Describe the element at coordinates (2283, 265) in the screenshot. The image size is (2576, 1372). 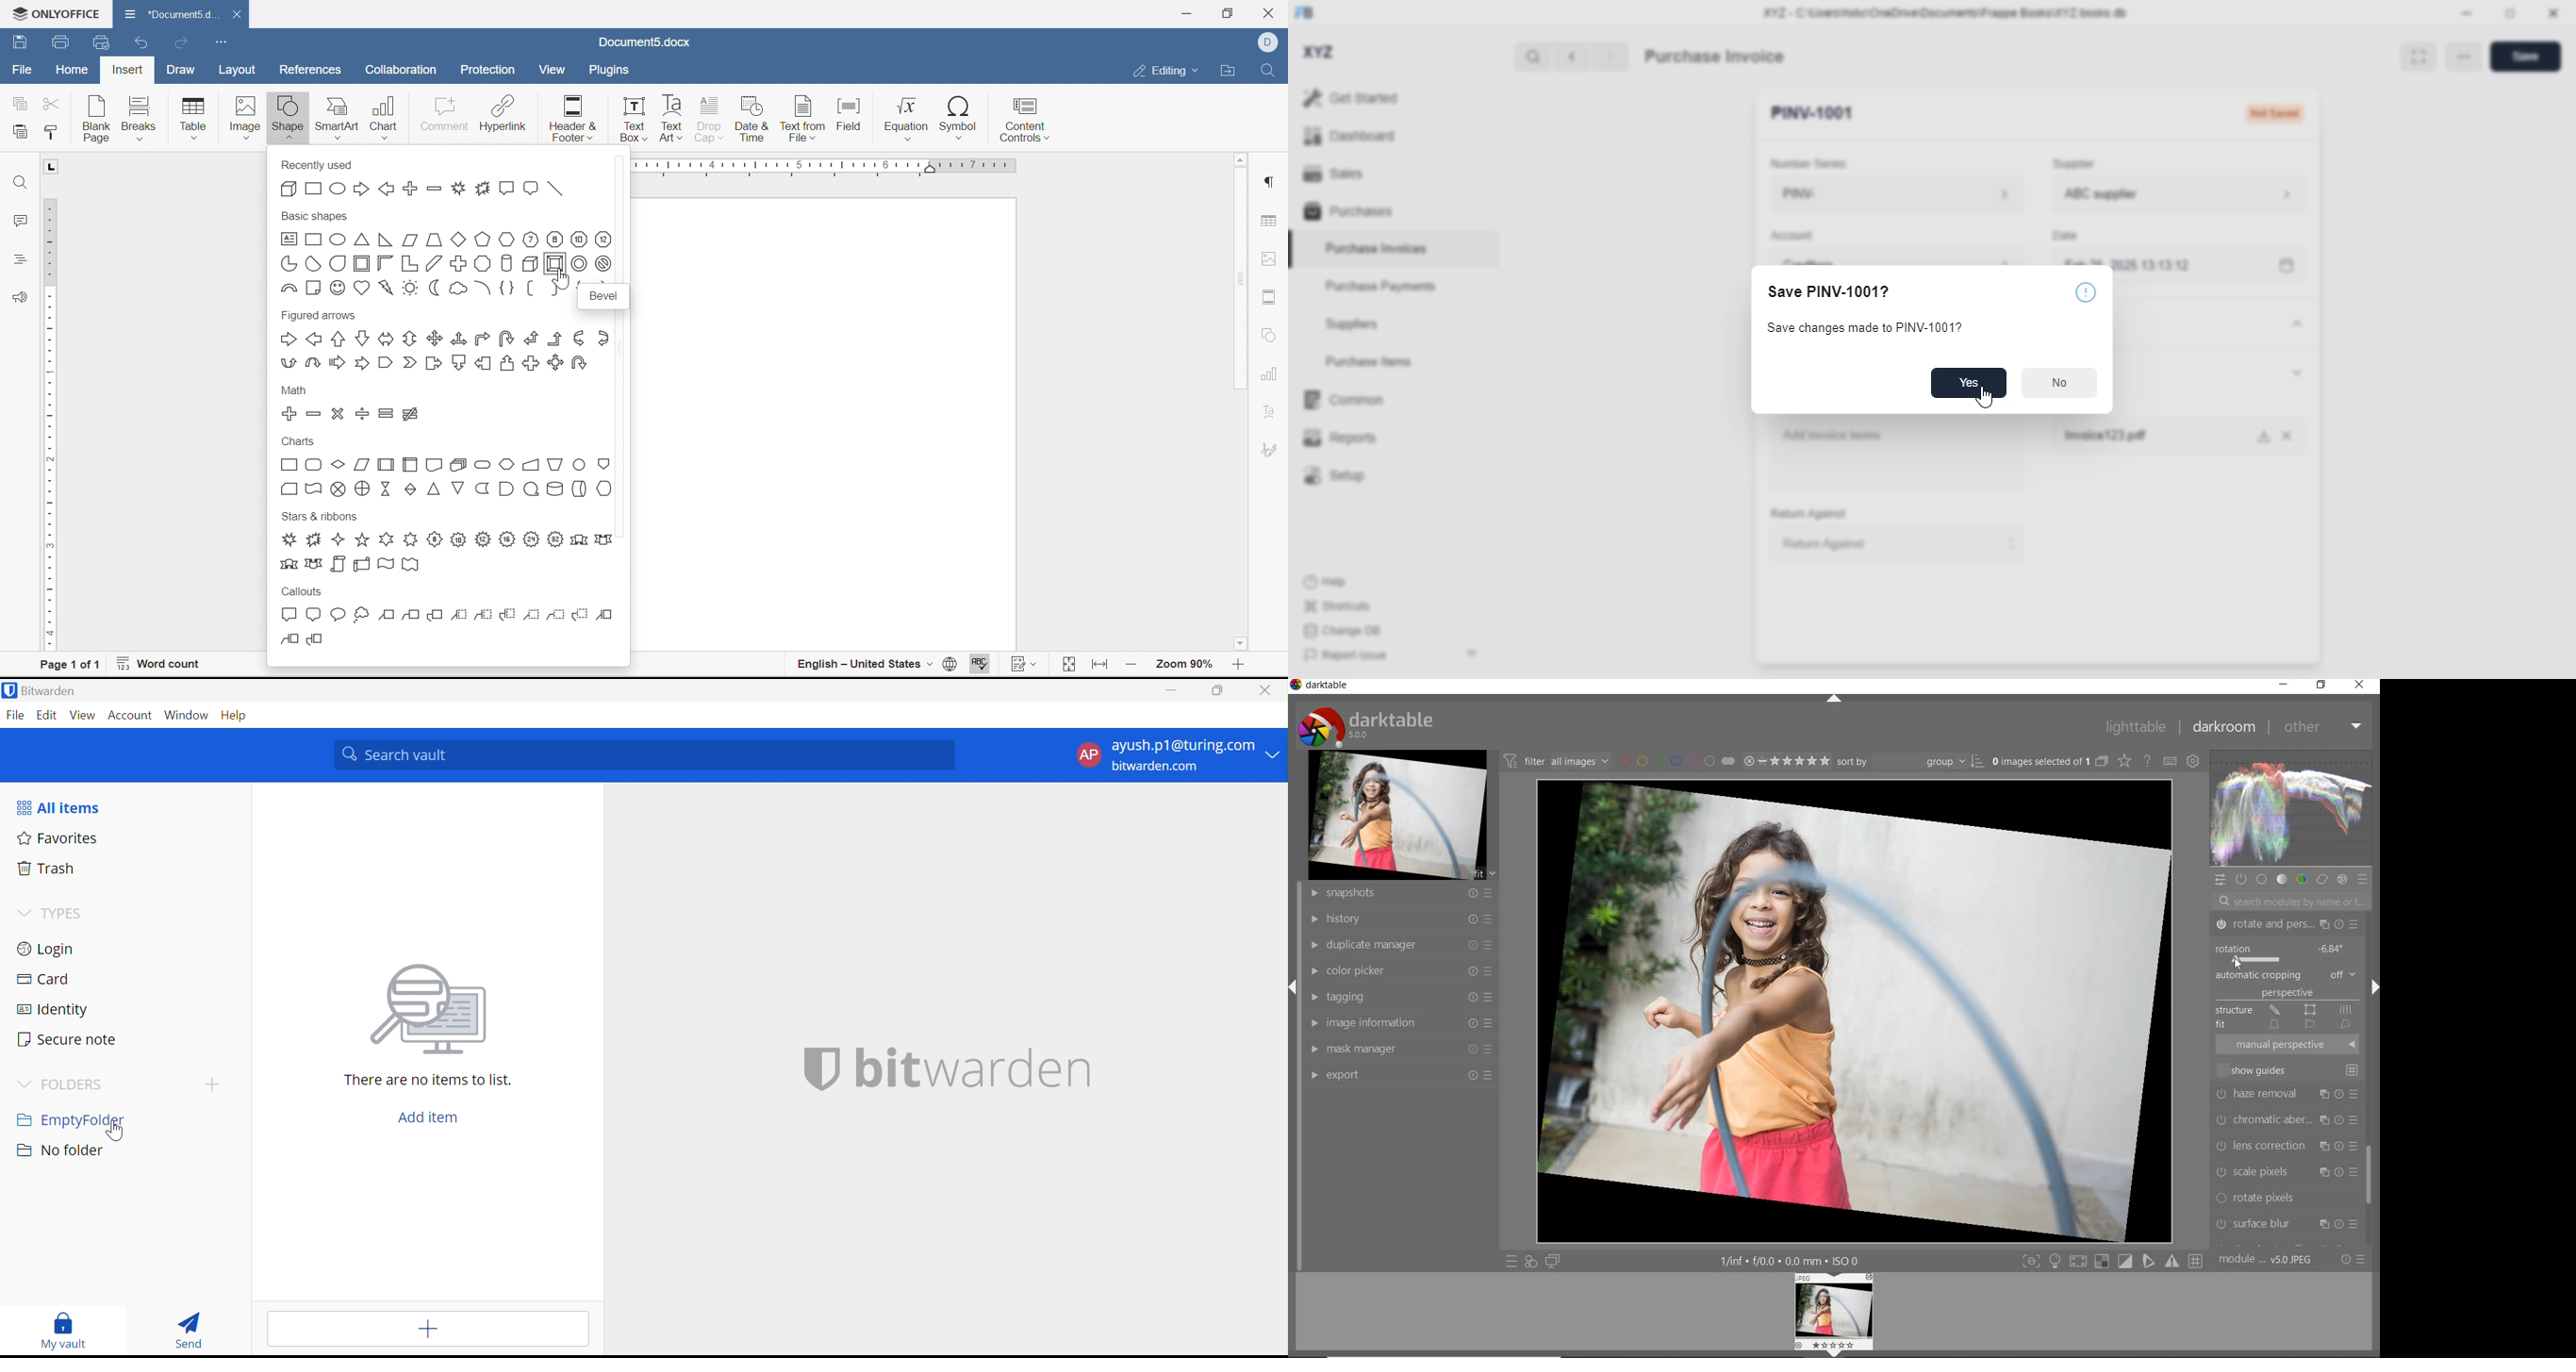
I see `calendar icon` at that location.